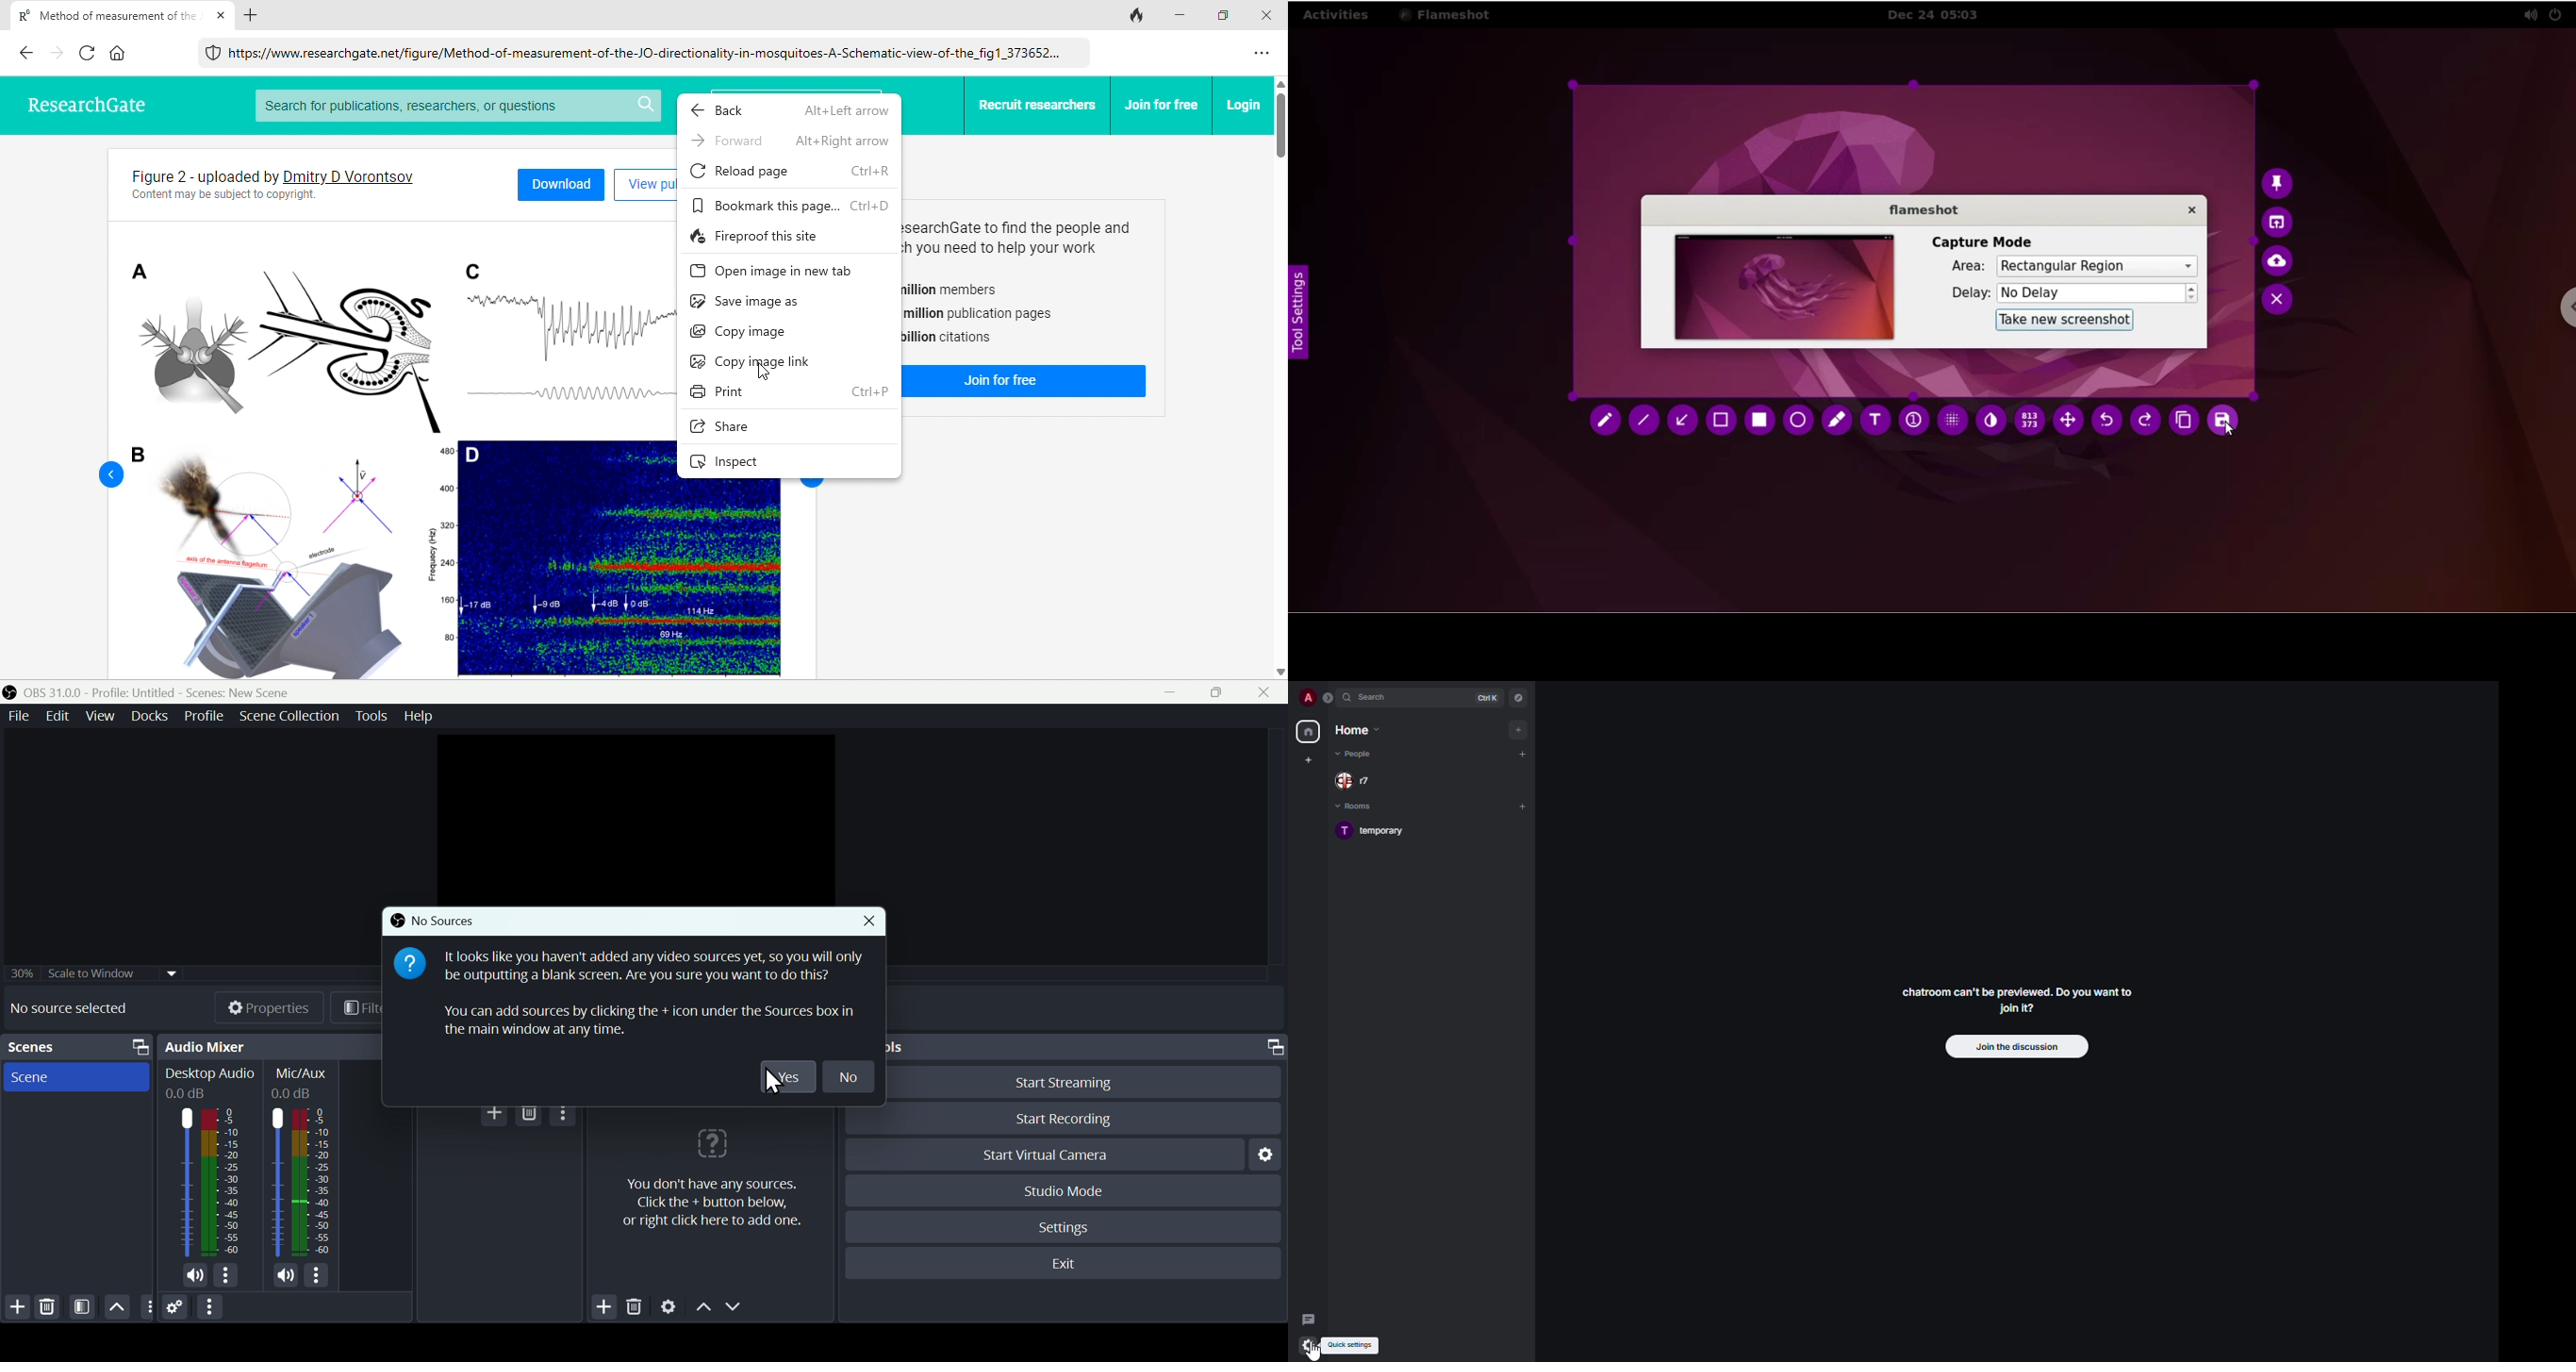  Describe the element at coordinates (12, 692) in the screenshot. I see `icon` at that location.